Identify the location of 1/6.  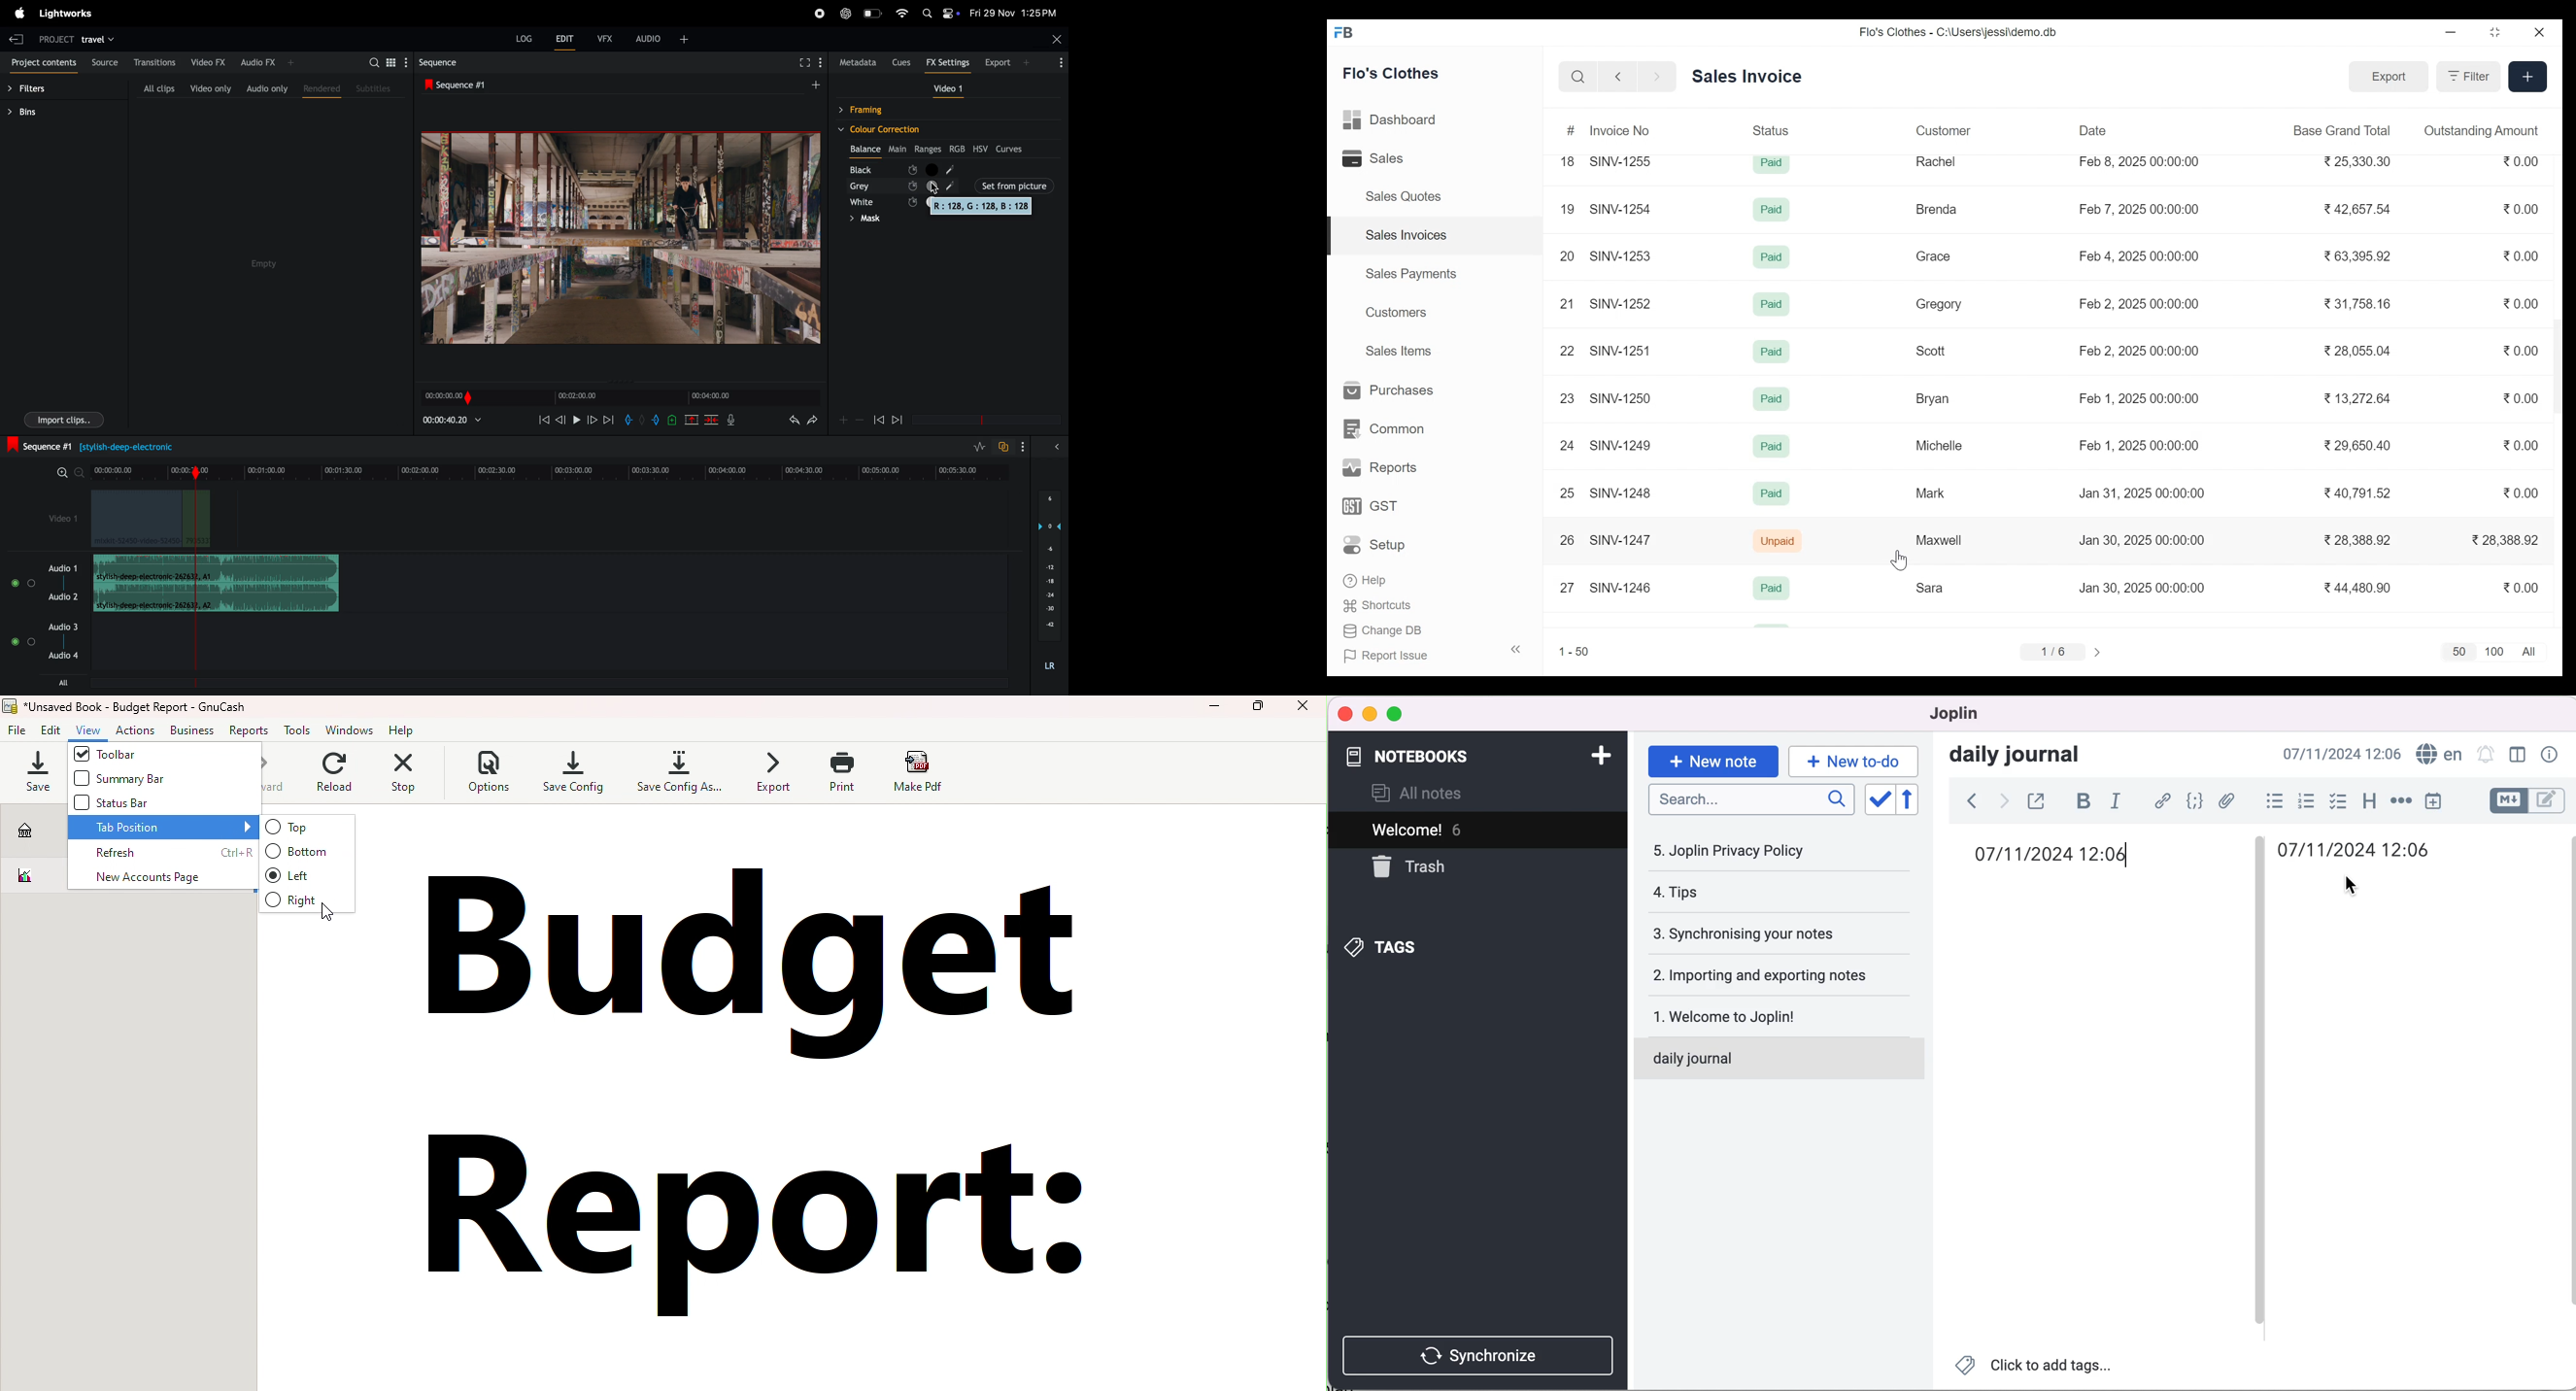
(2052, 650).